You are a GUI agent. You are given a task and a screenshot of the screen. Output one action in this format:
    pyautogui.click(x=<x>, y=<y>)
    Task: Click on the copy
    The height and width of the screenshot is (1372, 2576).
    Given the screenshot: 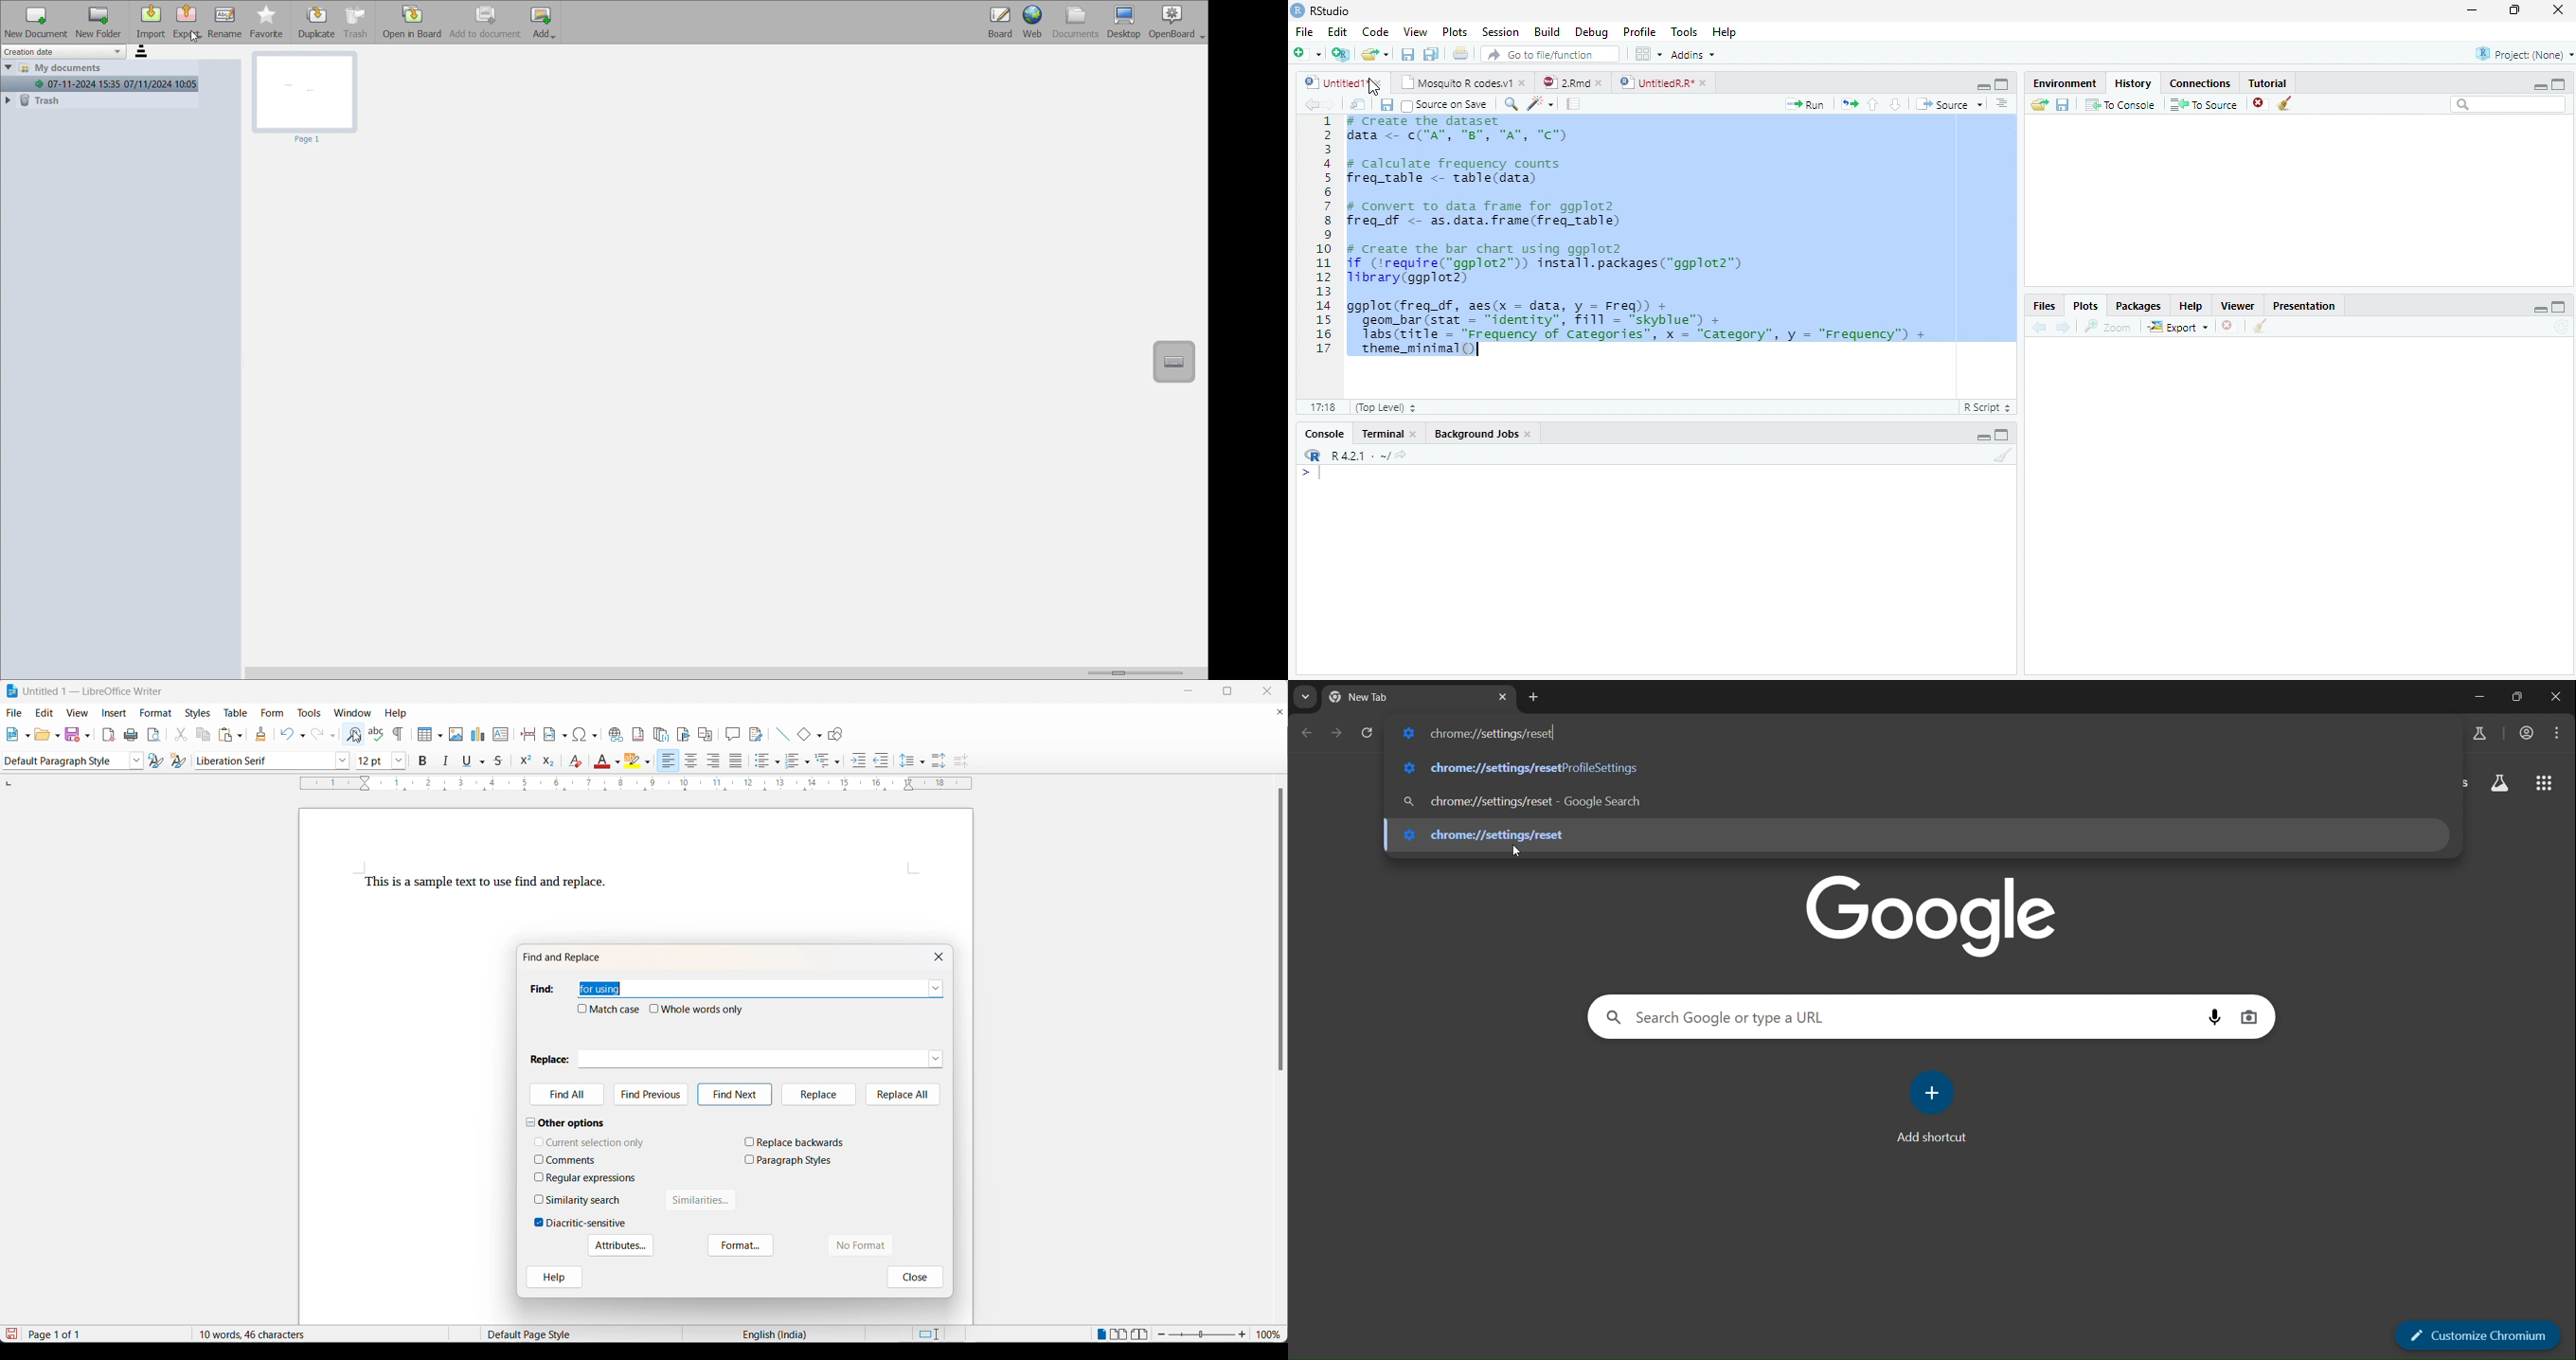 What is the action you would take?
    pyautogui.click(x=205, y=734)
    